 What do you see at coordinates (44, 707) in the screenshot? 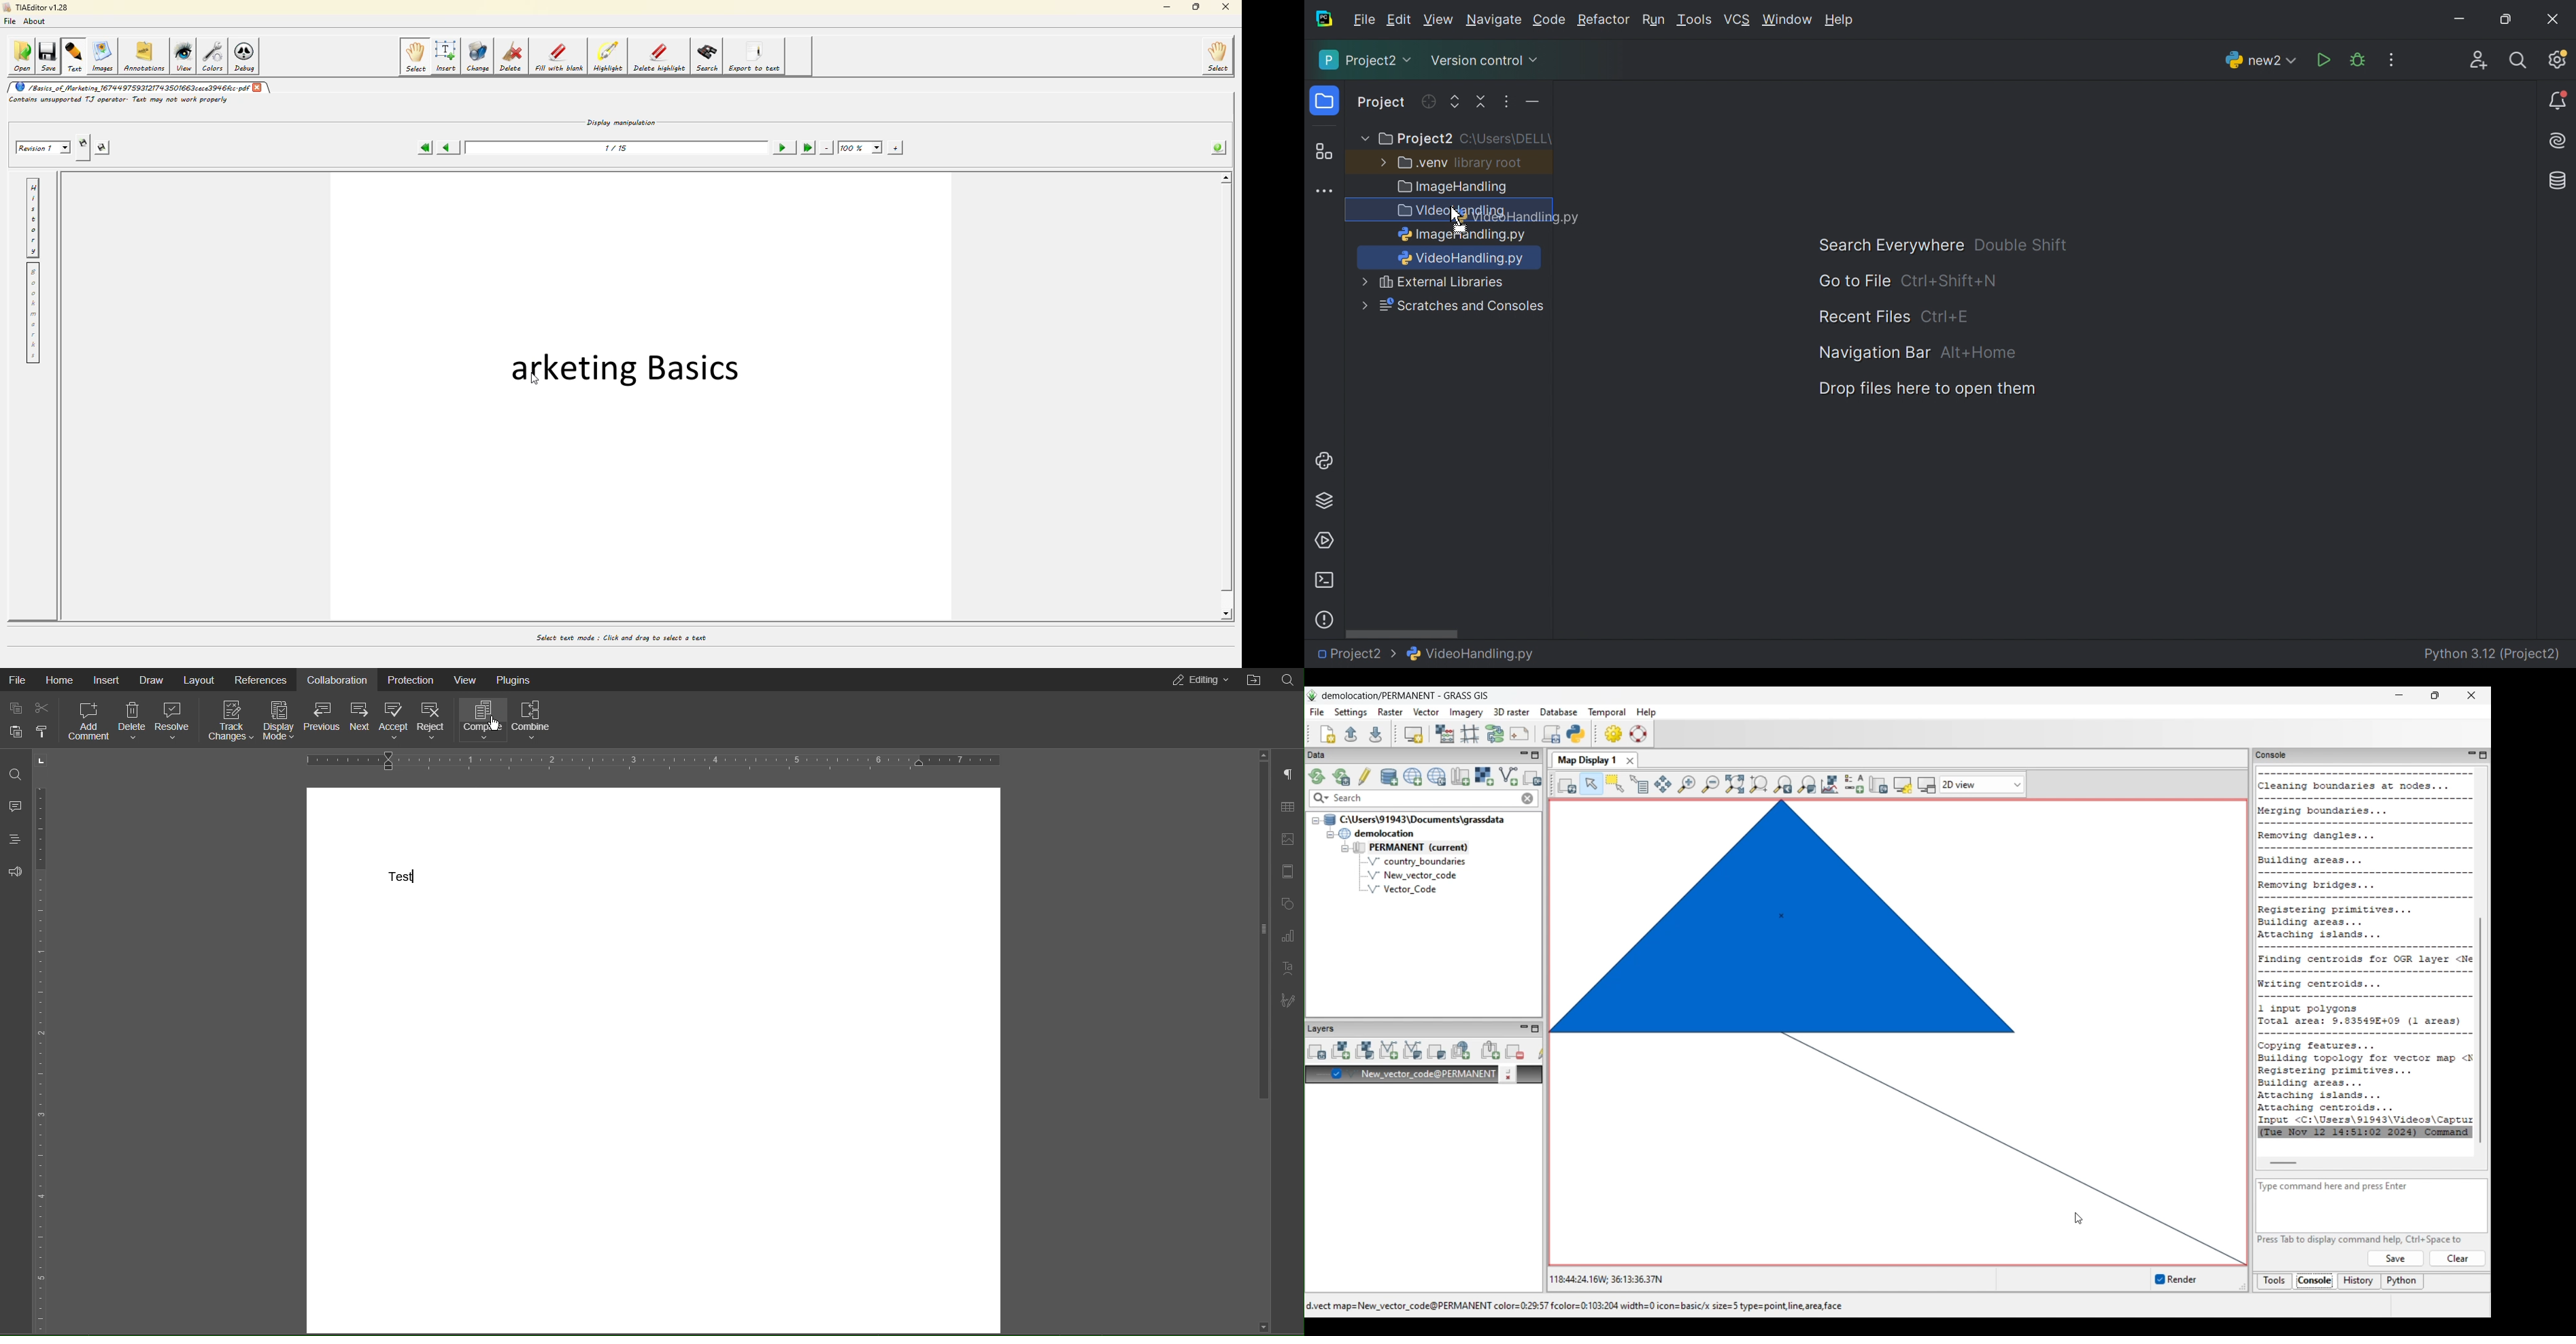
I see `Cut` at bounding box center [44, 707].